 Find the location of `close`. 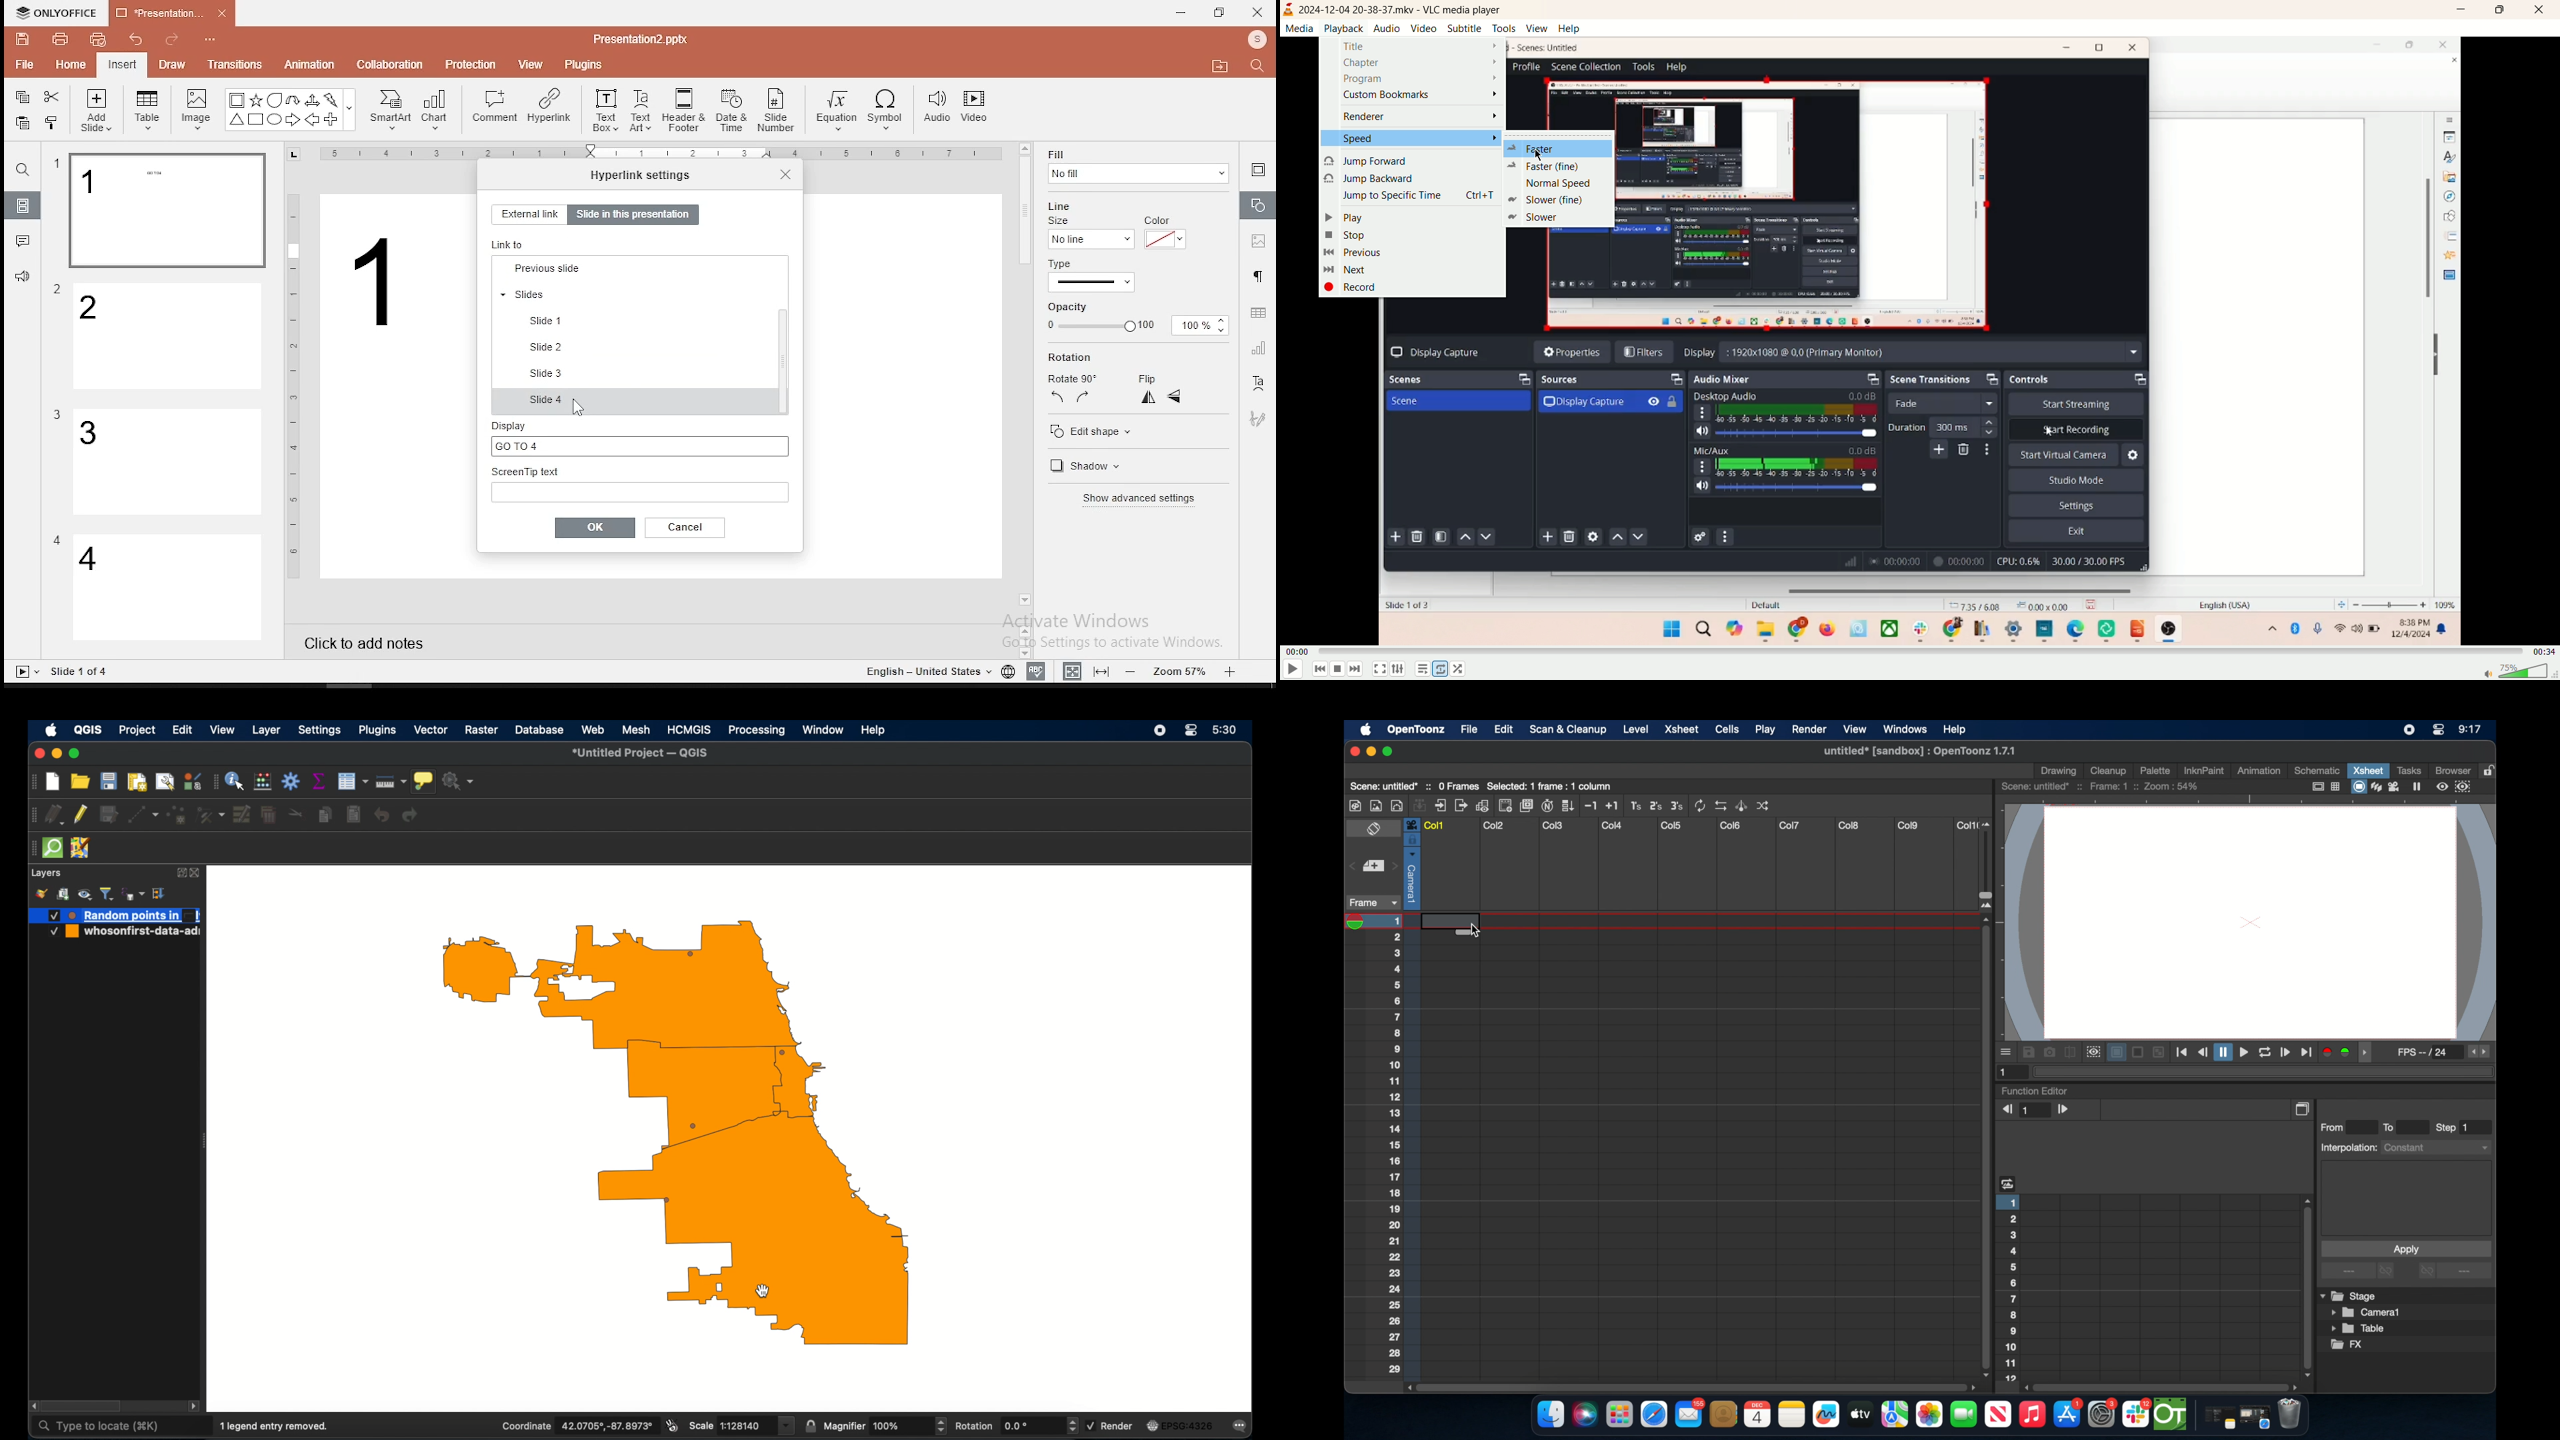

close is located at coordinates (1352, 751).